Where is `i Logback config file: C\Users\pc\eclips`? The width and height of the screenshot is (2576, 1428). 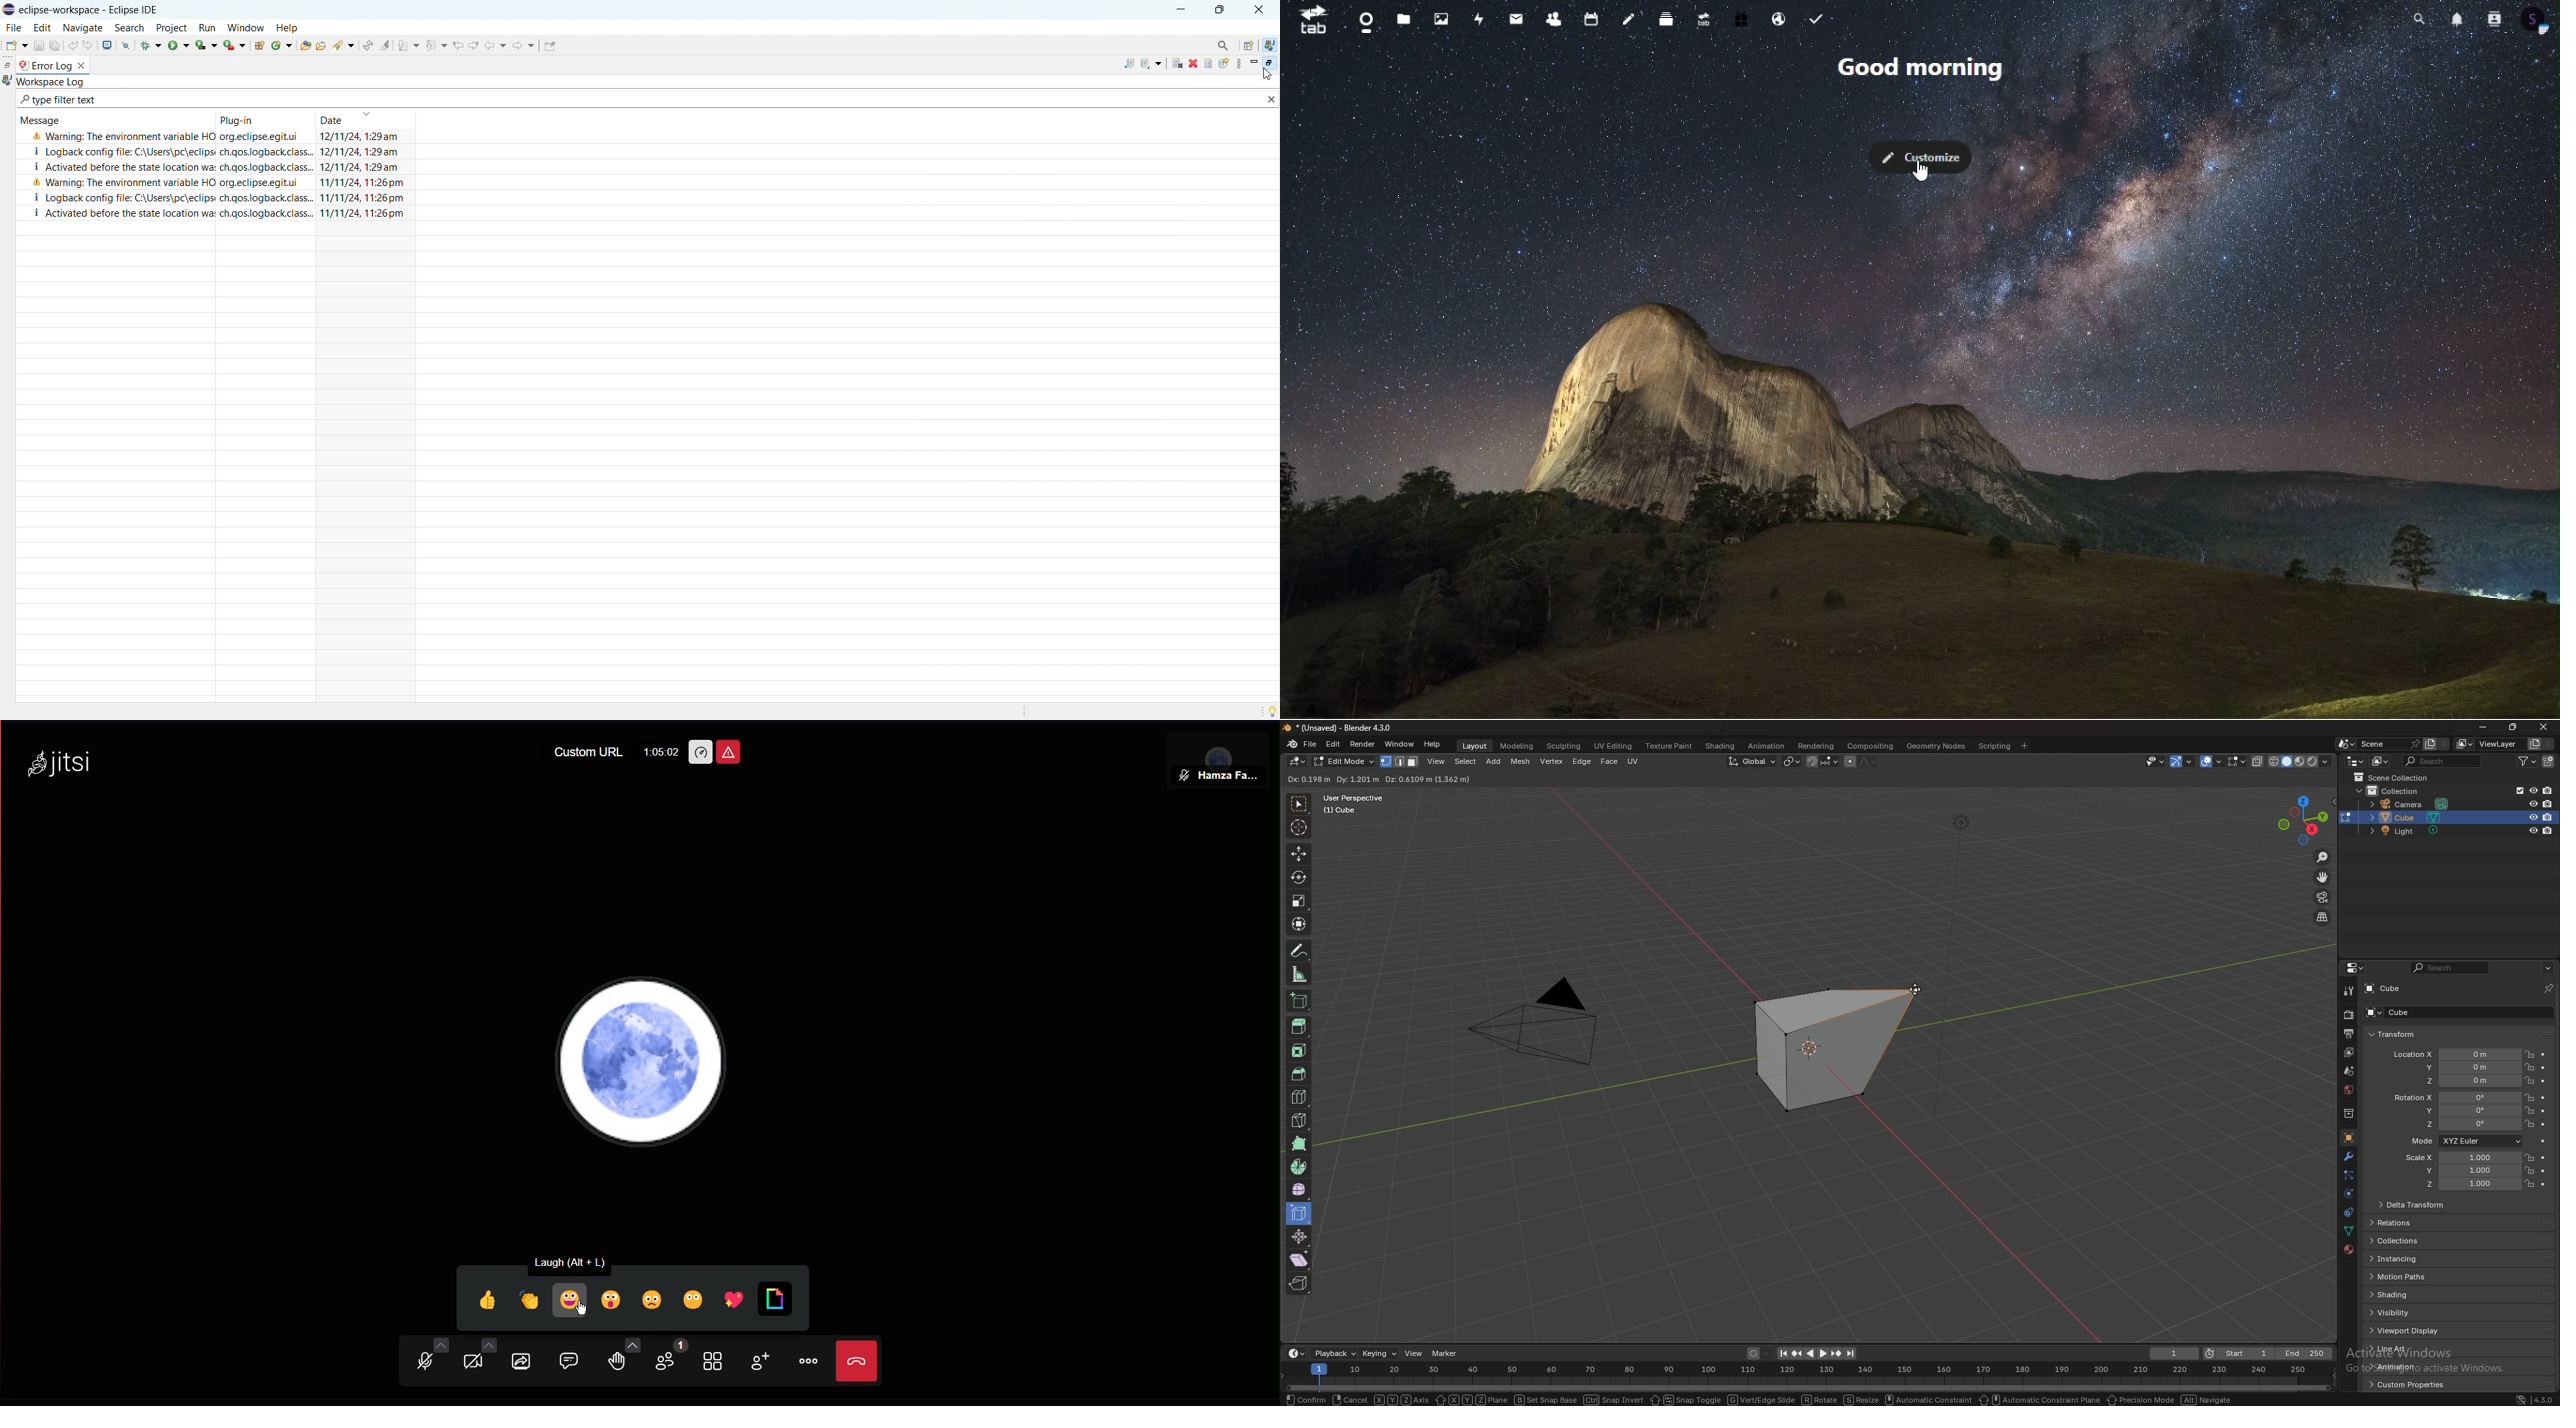
i Logback config file: C\Users\pc\eclips is located at coordinates (119, 152).